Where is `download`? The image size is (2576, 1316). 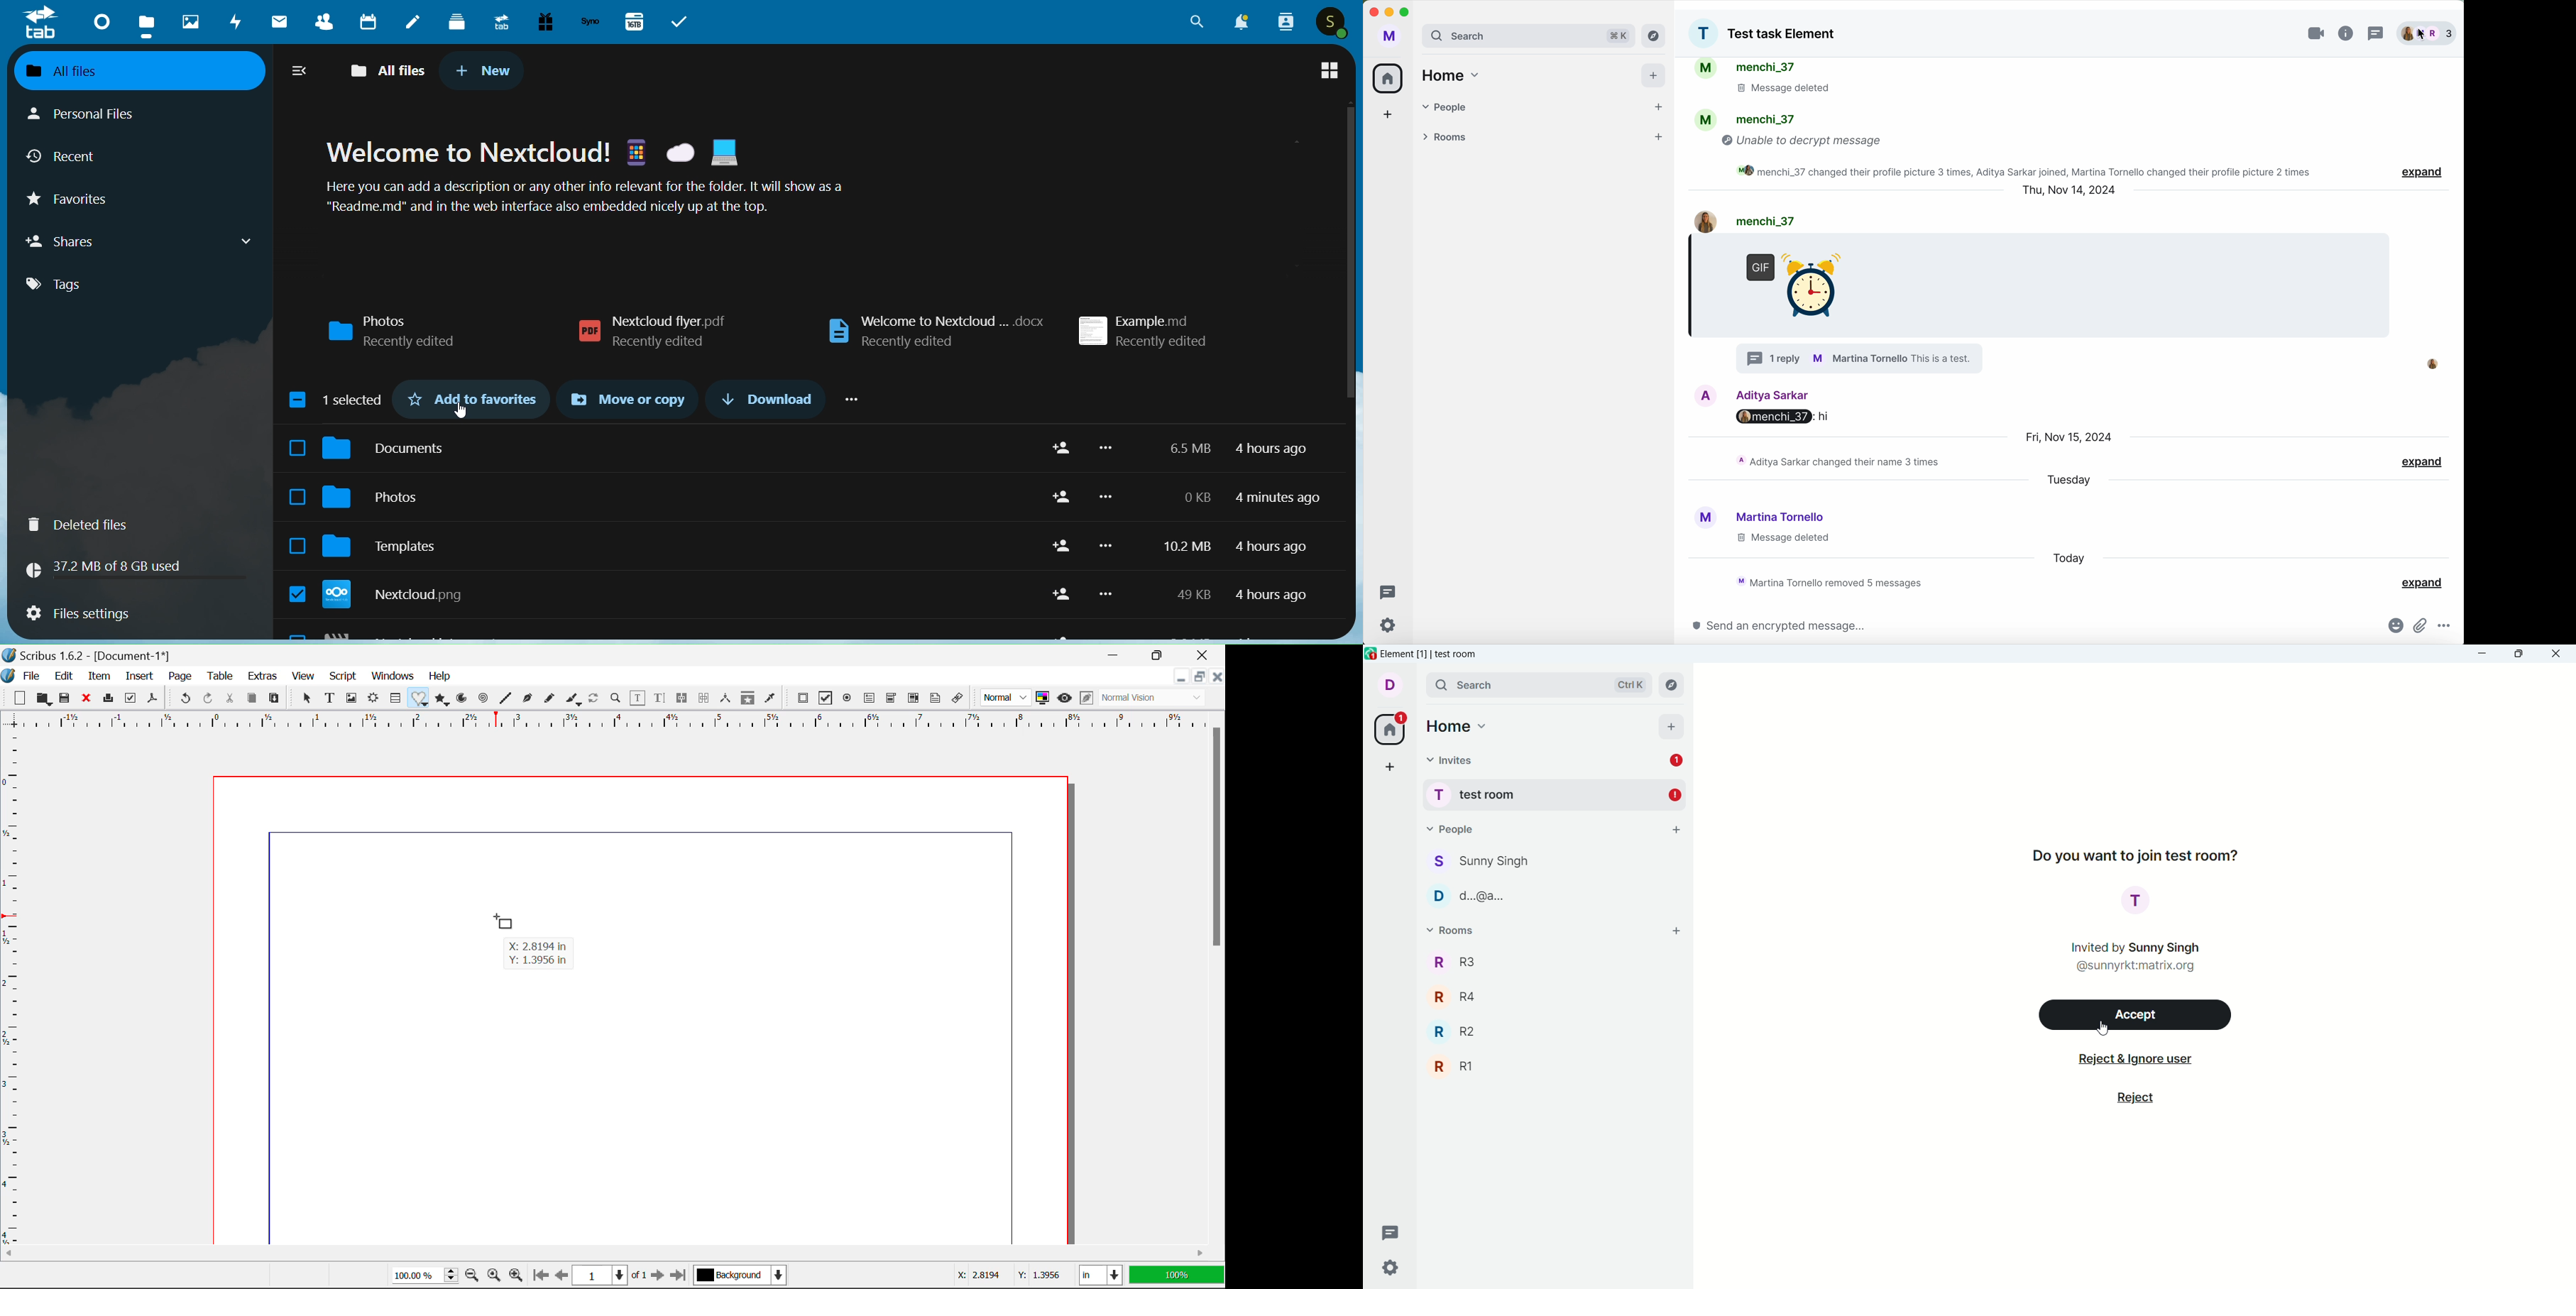
download is located at coordinates (762, 396).